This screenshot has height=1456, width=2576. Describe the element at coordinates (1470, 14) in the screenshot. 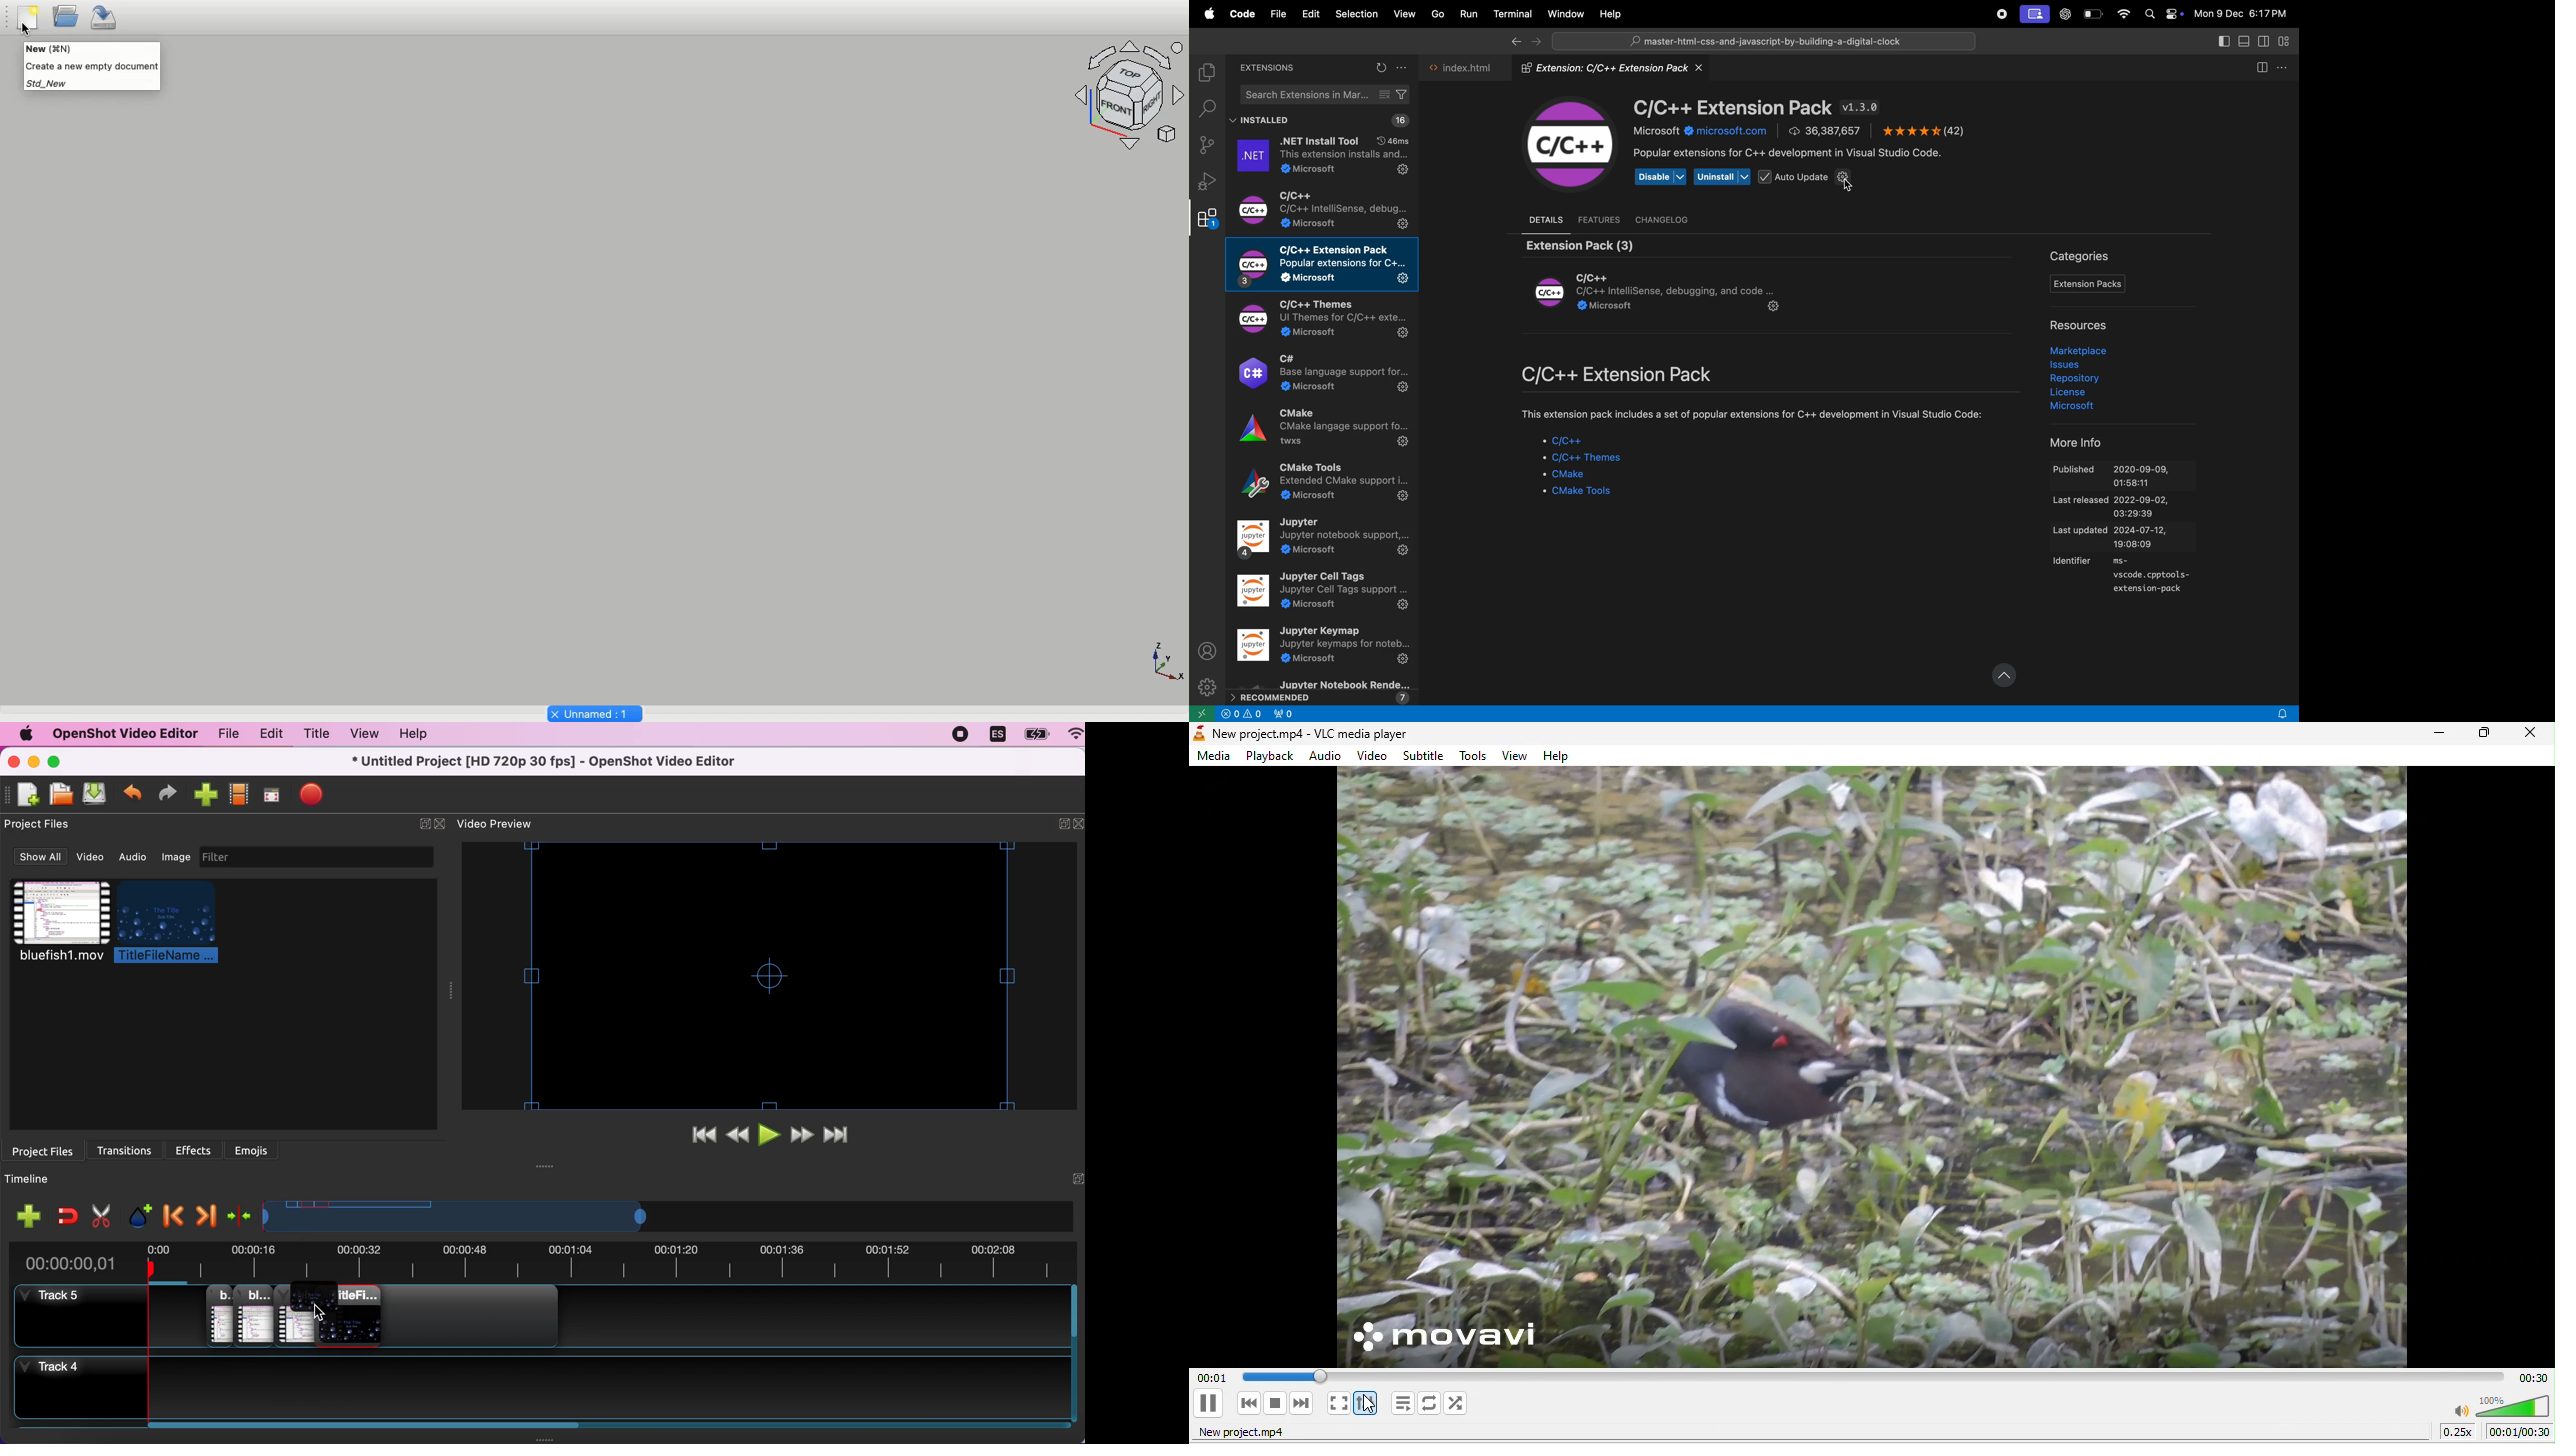

I see `Run` at that location.